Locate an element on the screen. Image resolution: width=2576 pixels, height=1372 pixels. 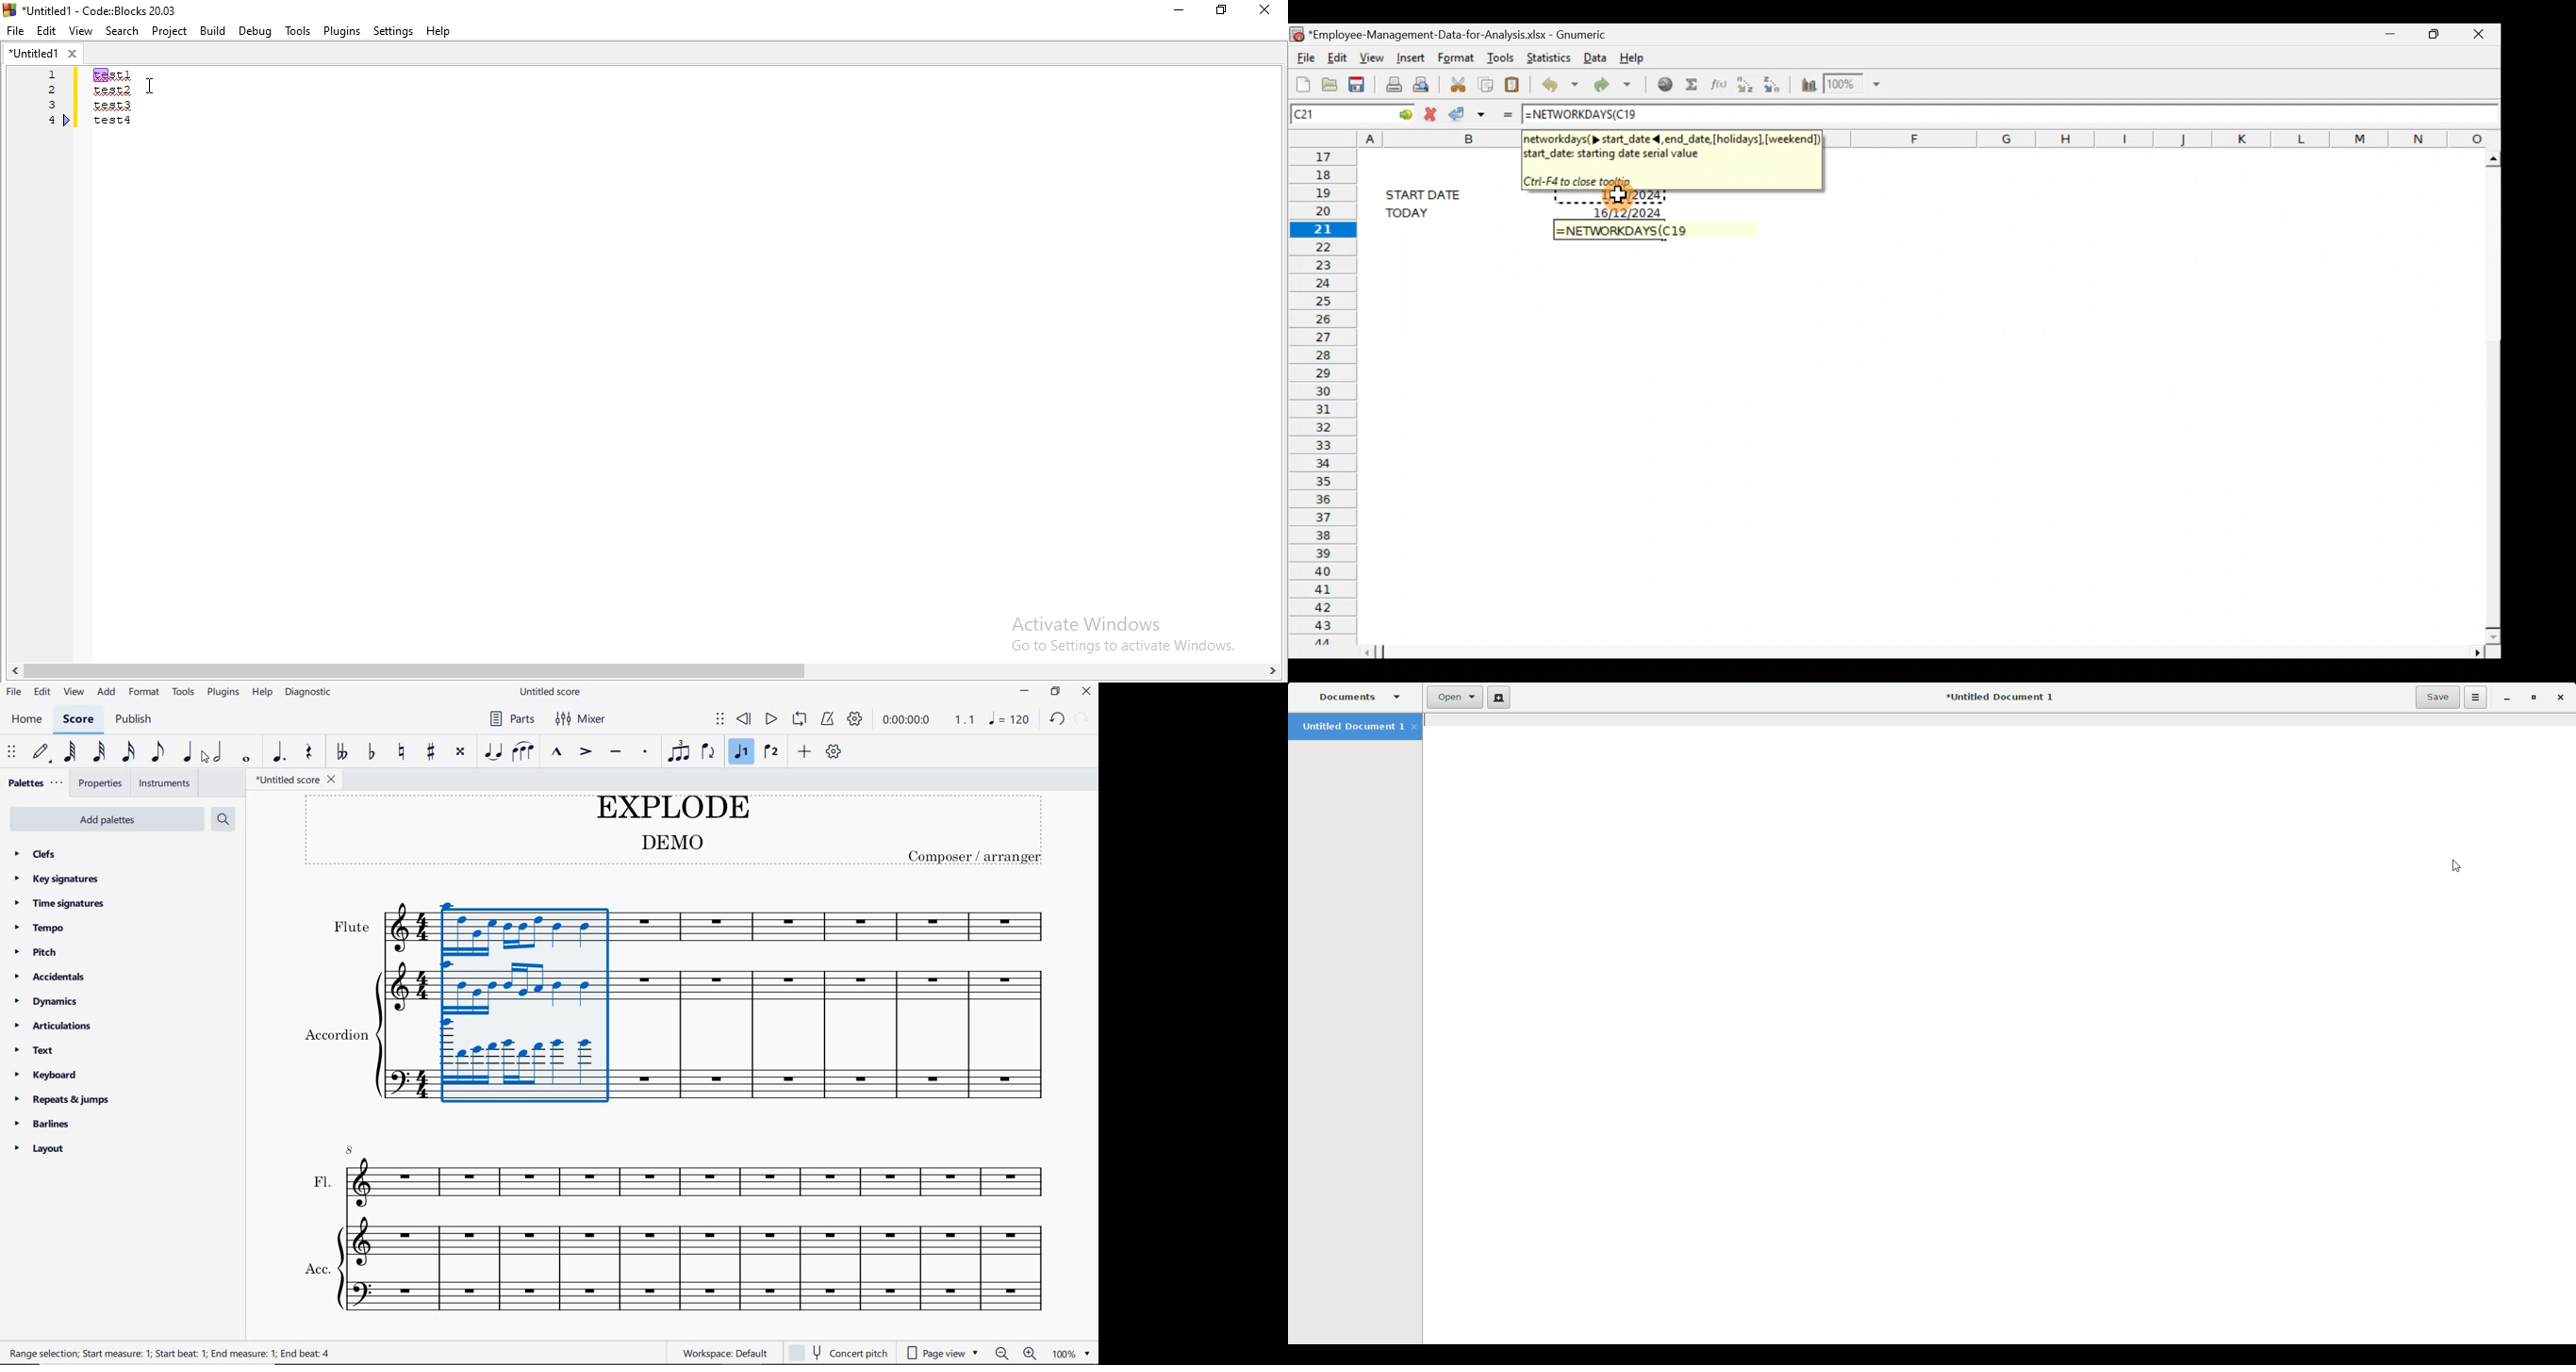
Paste the clipboard is located at coordinates (1515, 82).